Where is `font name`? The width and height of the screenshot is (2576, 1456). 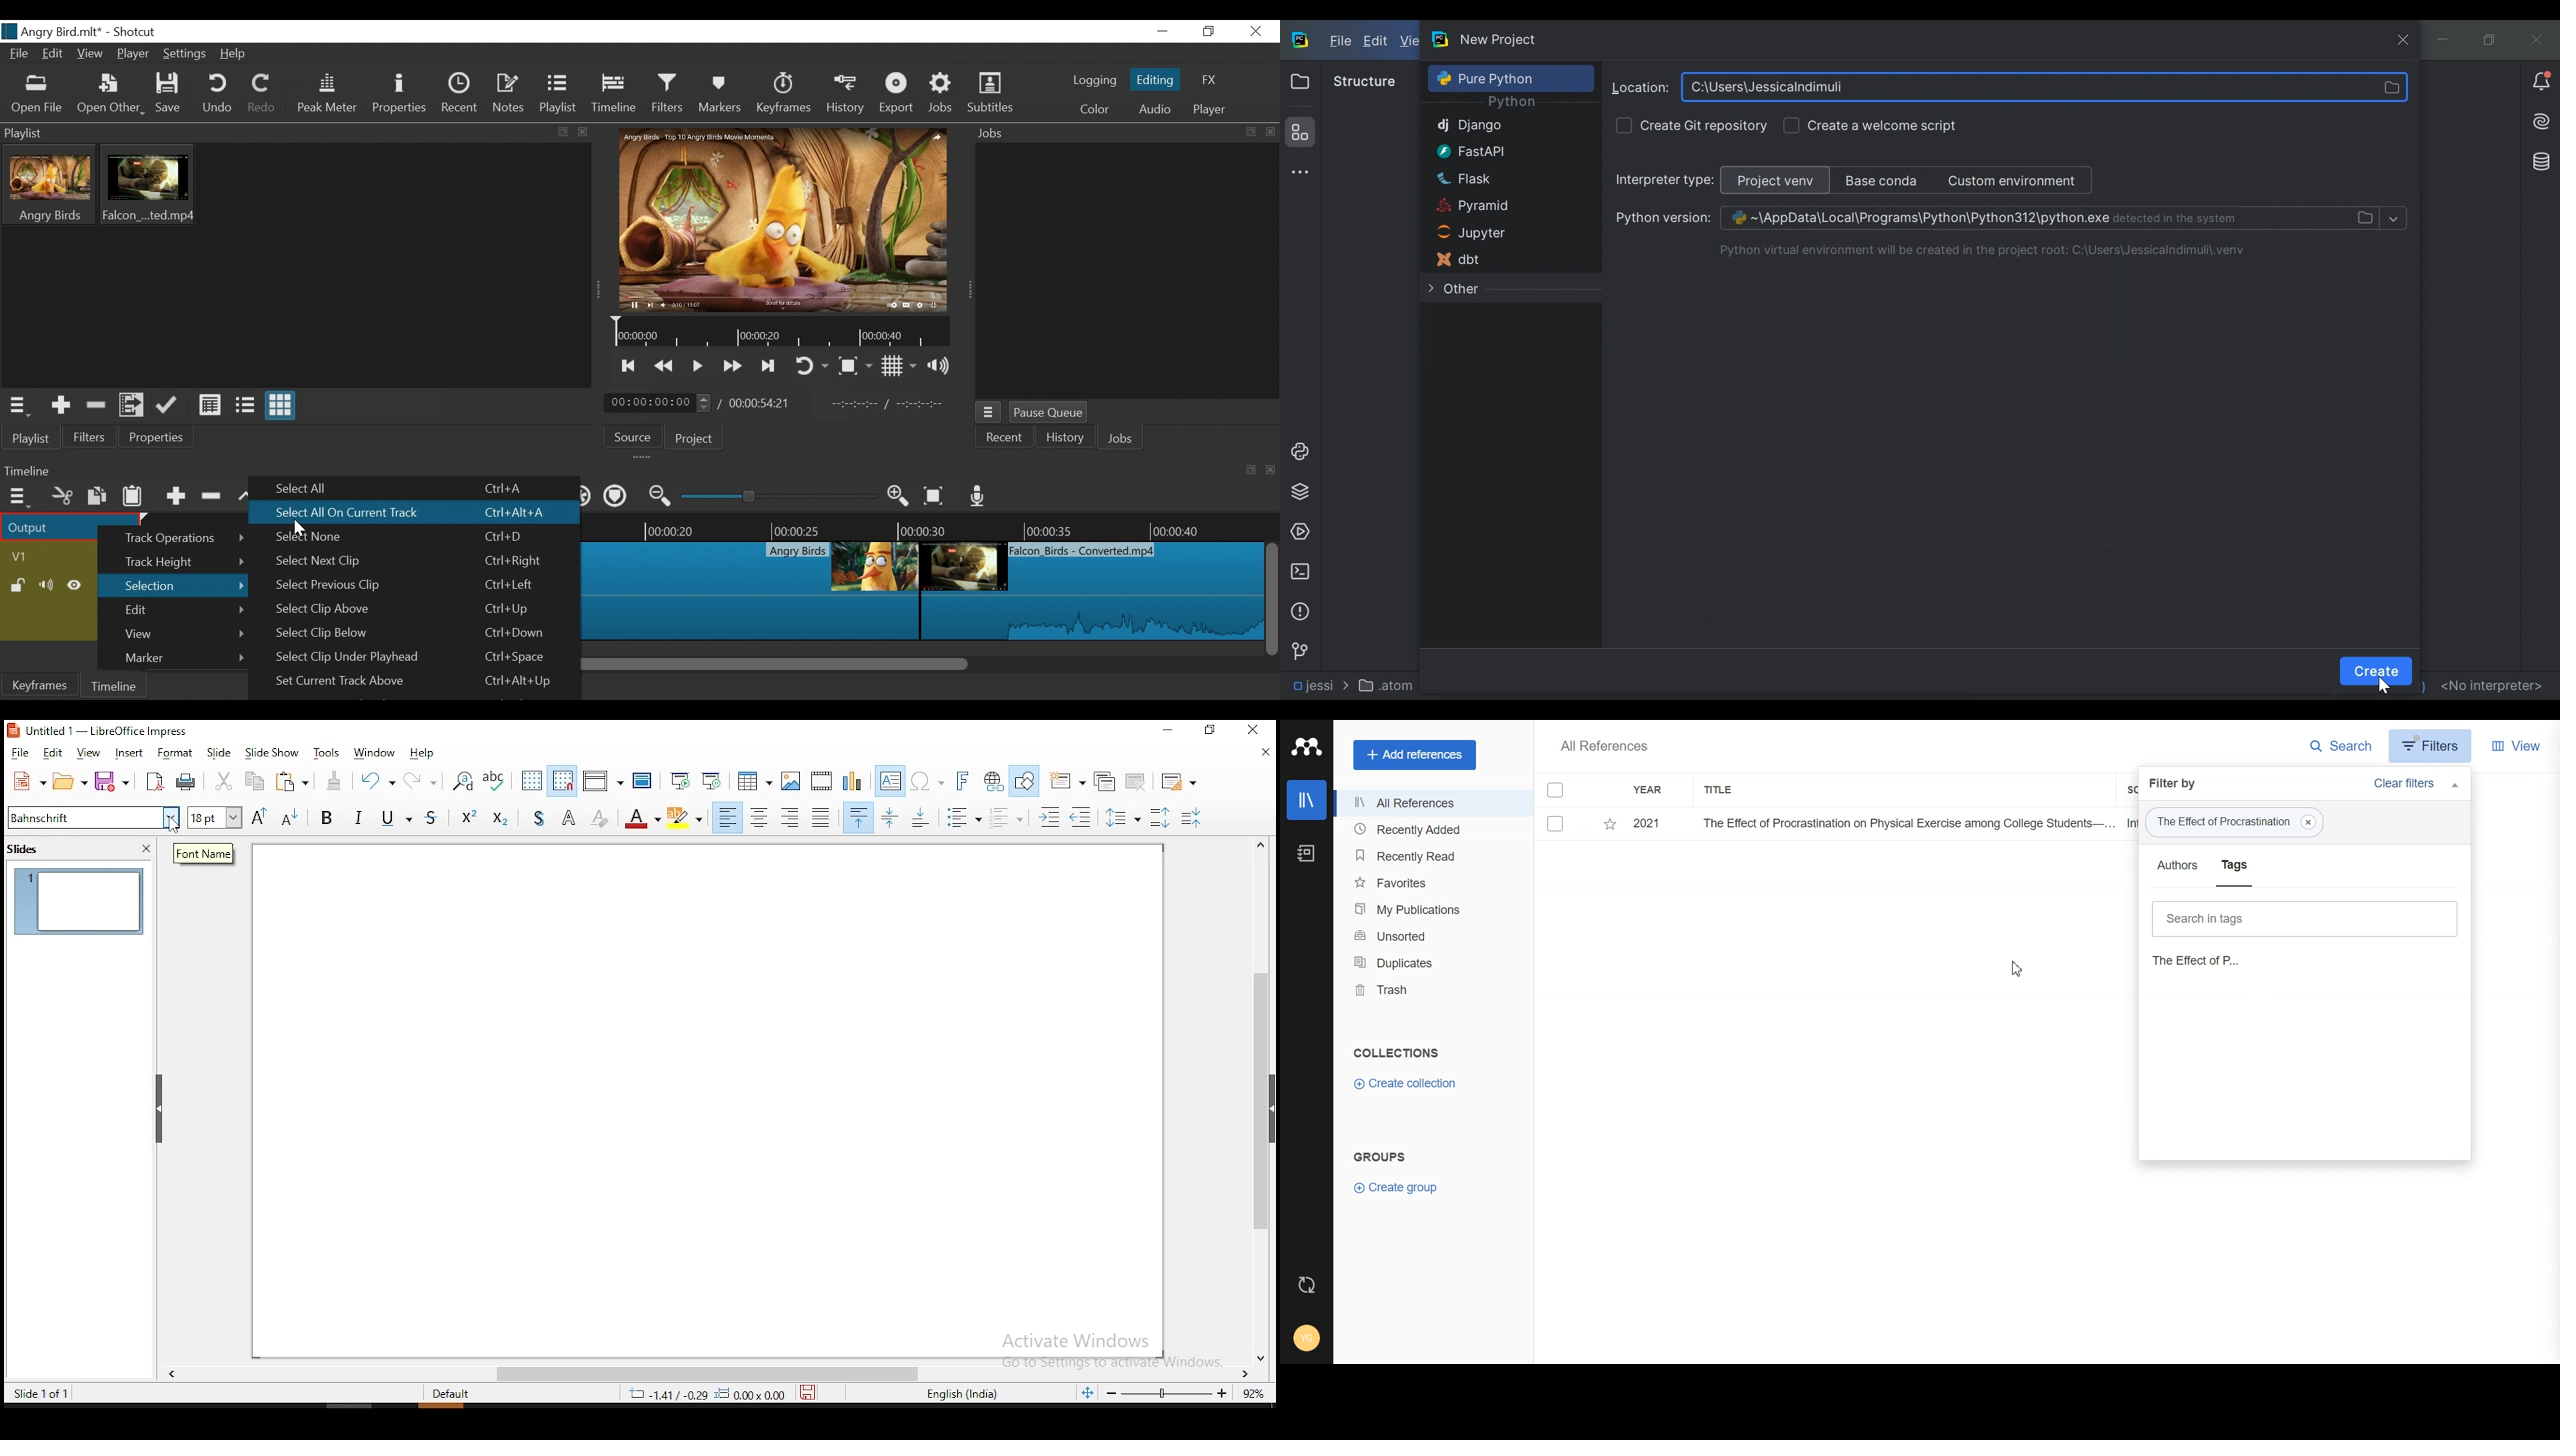 font name is located at coordinates (205, 854).